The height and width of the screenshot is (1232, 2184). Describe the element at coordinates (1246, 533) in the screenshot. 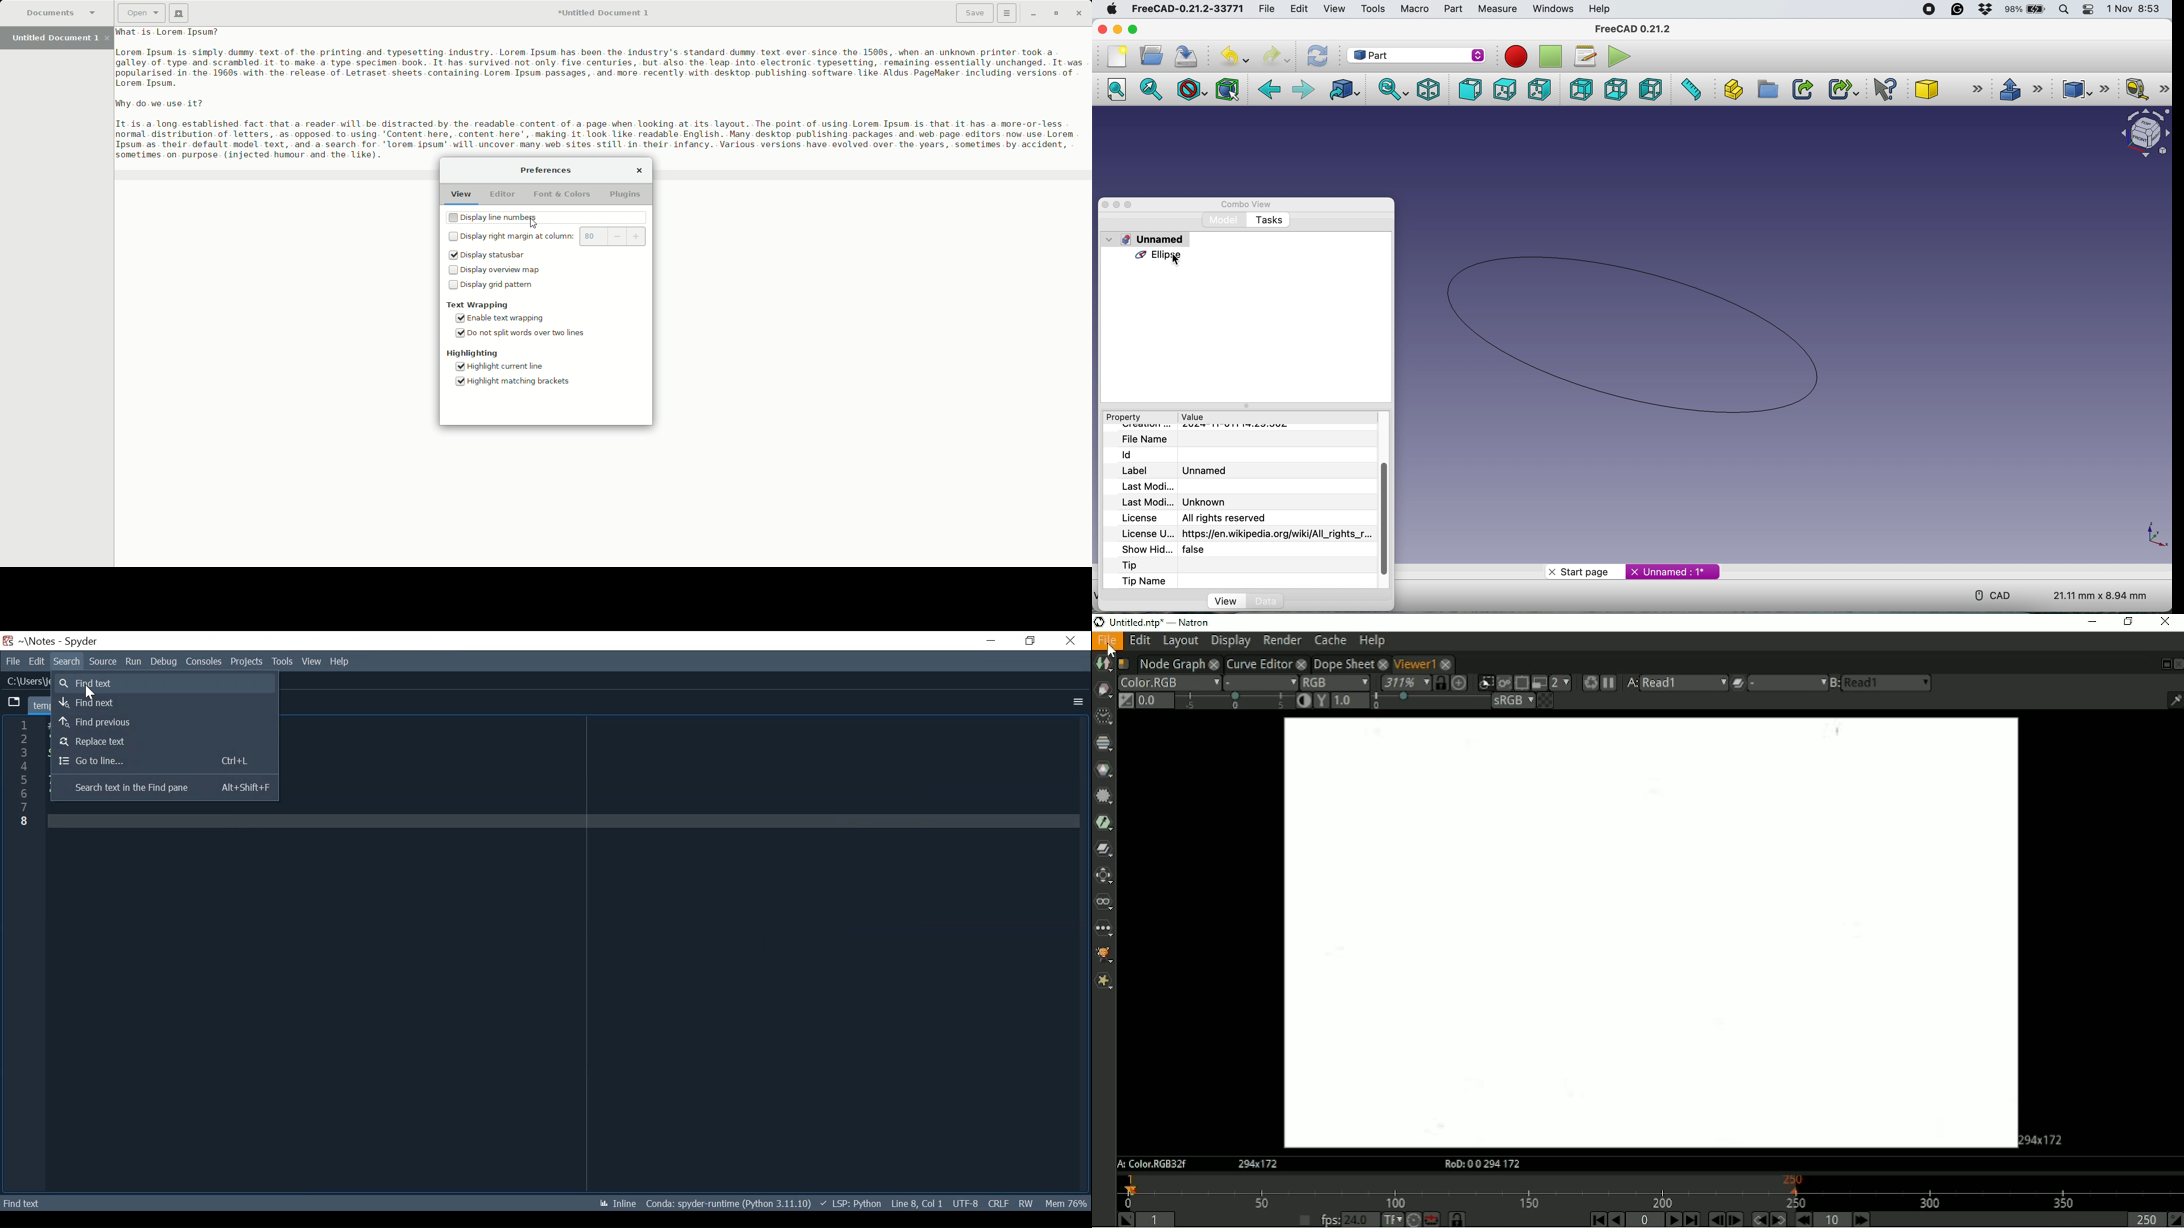

I see `license` at that location.